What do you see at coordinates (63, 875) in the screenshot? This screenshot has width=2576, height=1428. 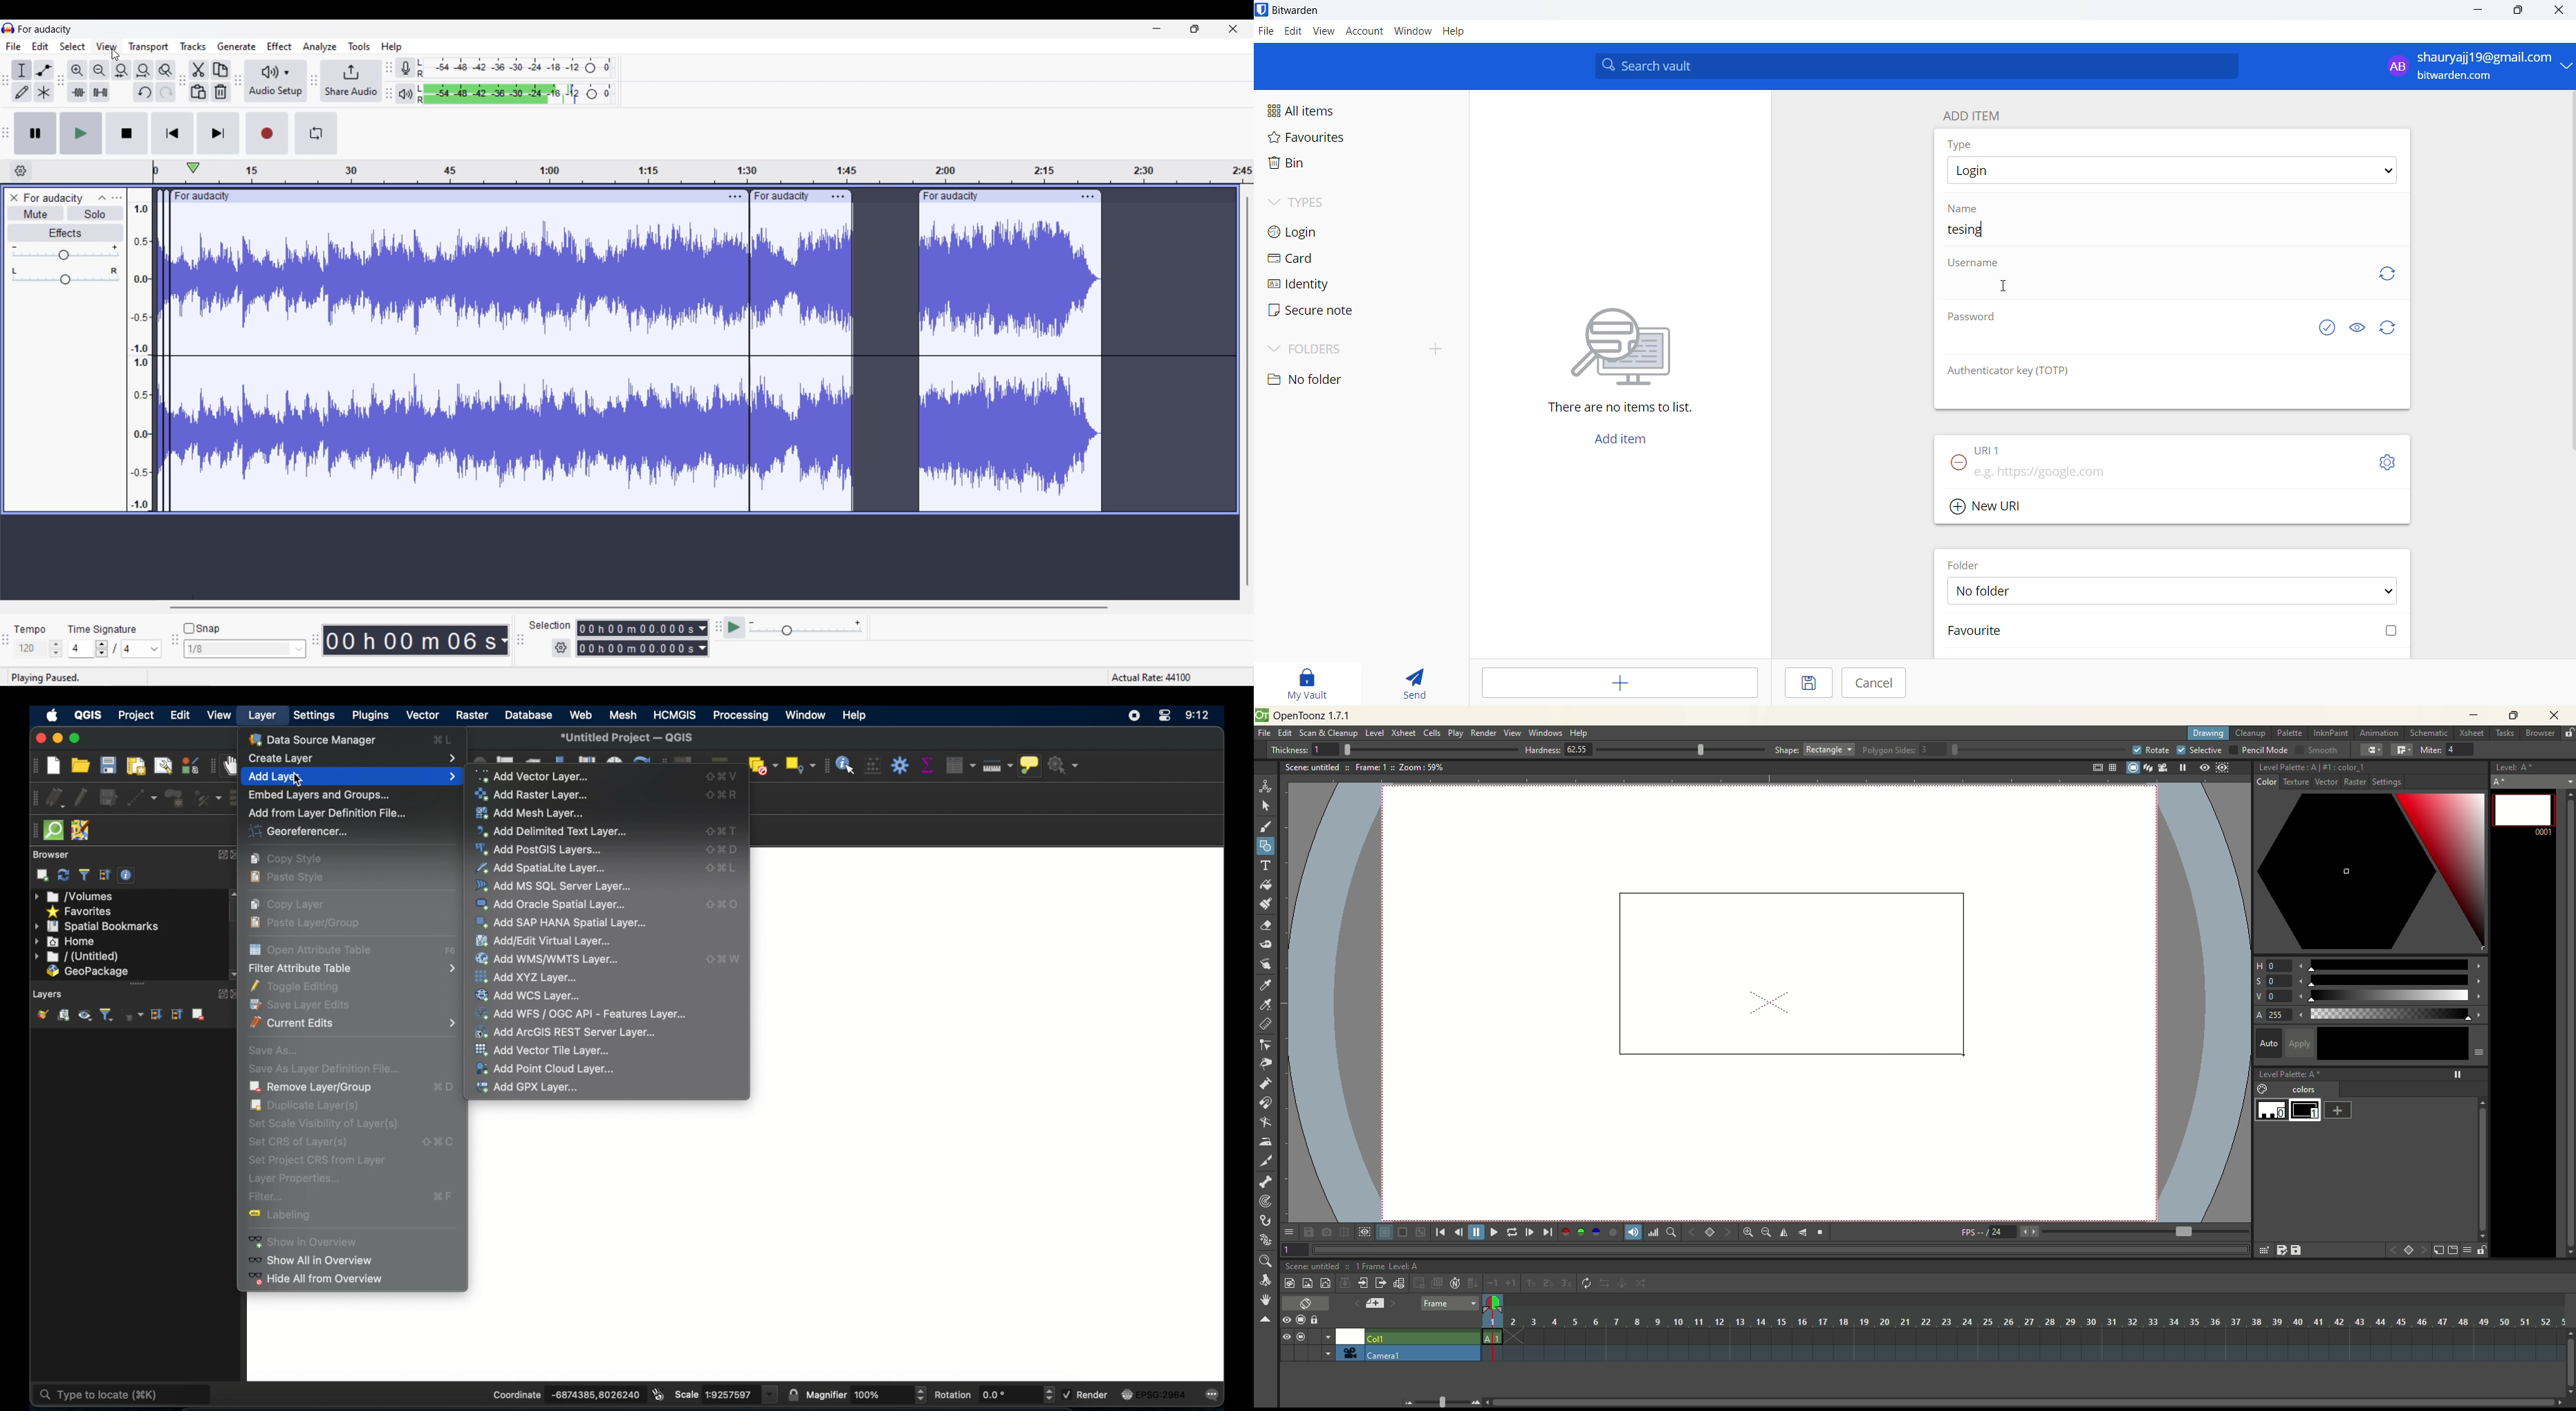 I see `refresh` at bounding box center [63, 875].